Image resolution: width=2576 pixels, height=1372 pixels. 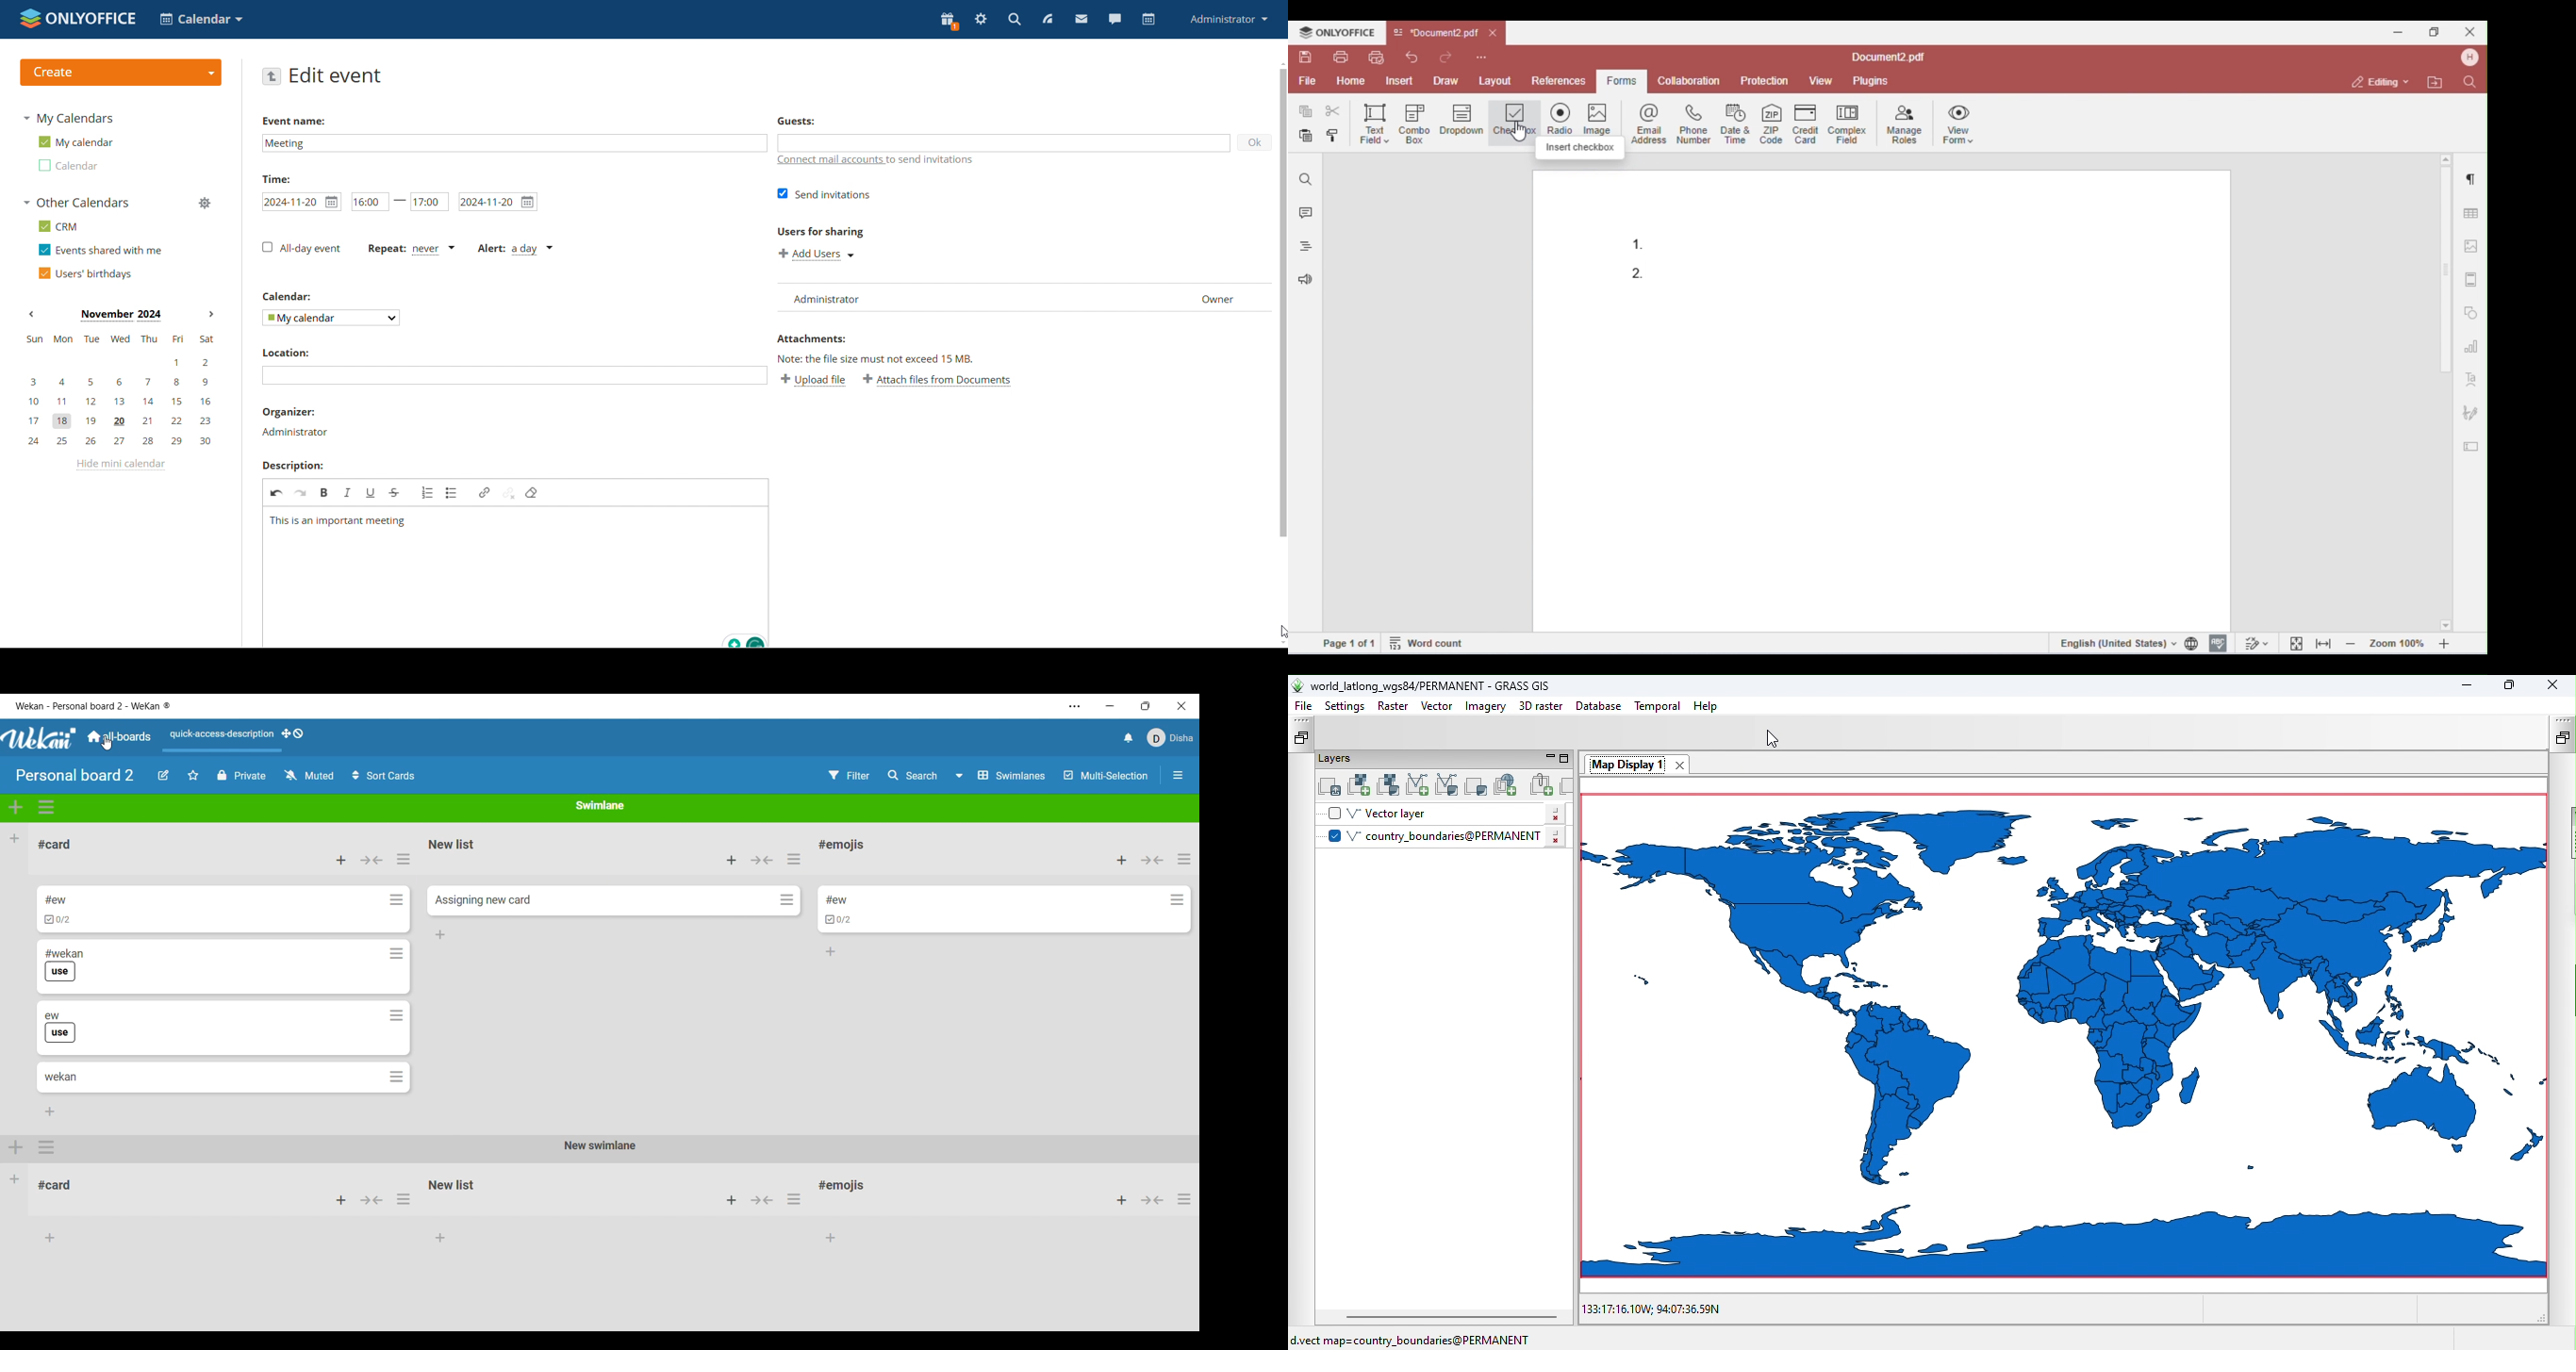 What do you see at coordinates (850, 775) in the screenshot?
I see `Filter` at bounding box center [850, 775].